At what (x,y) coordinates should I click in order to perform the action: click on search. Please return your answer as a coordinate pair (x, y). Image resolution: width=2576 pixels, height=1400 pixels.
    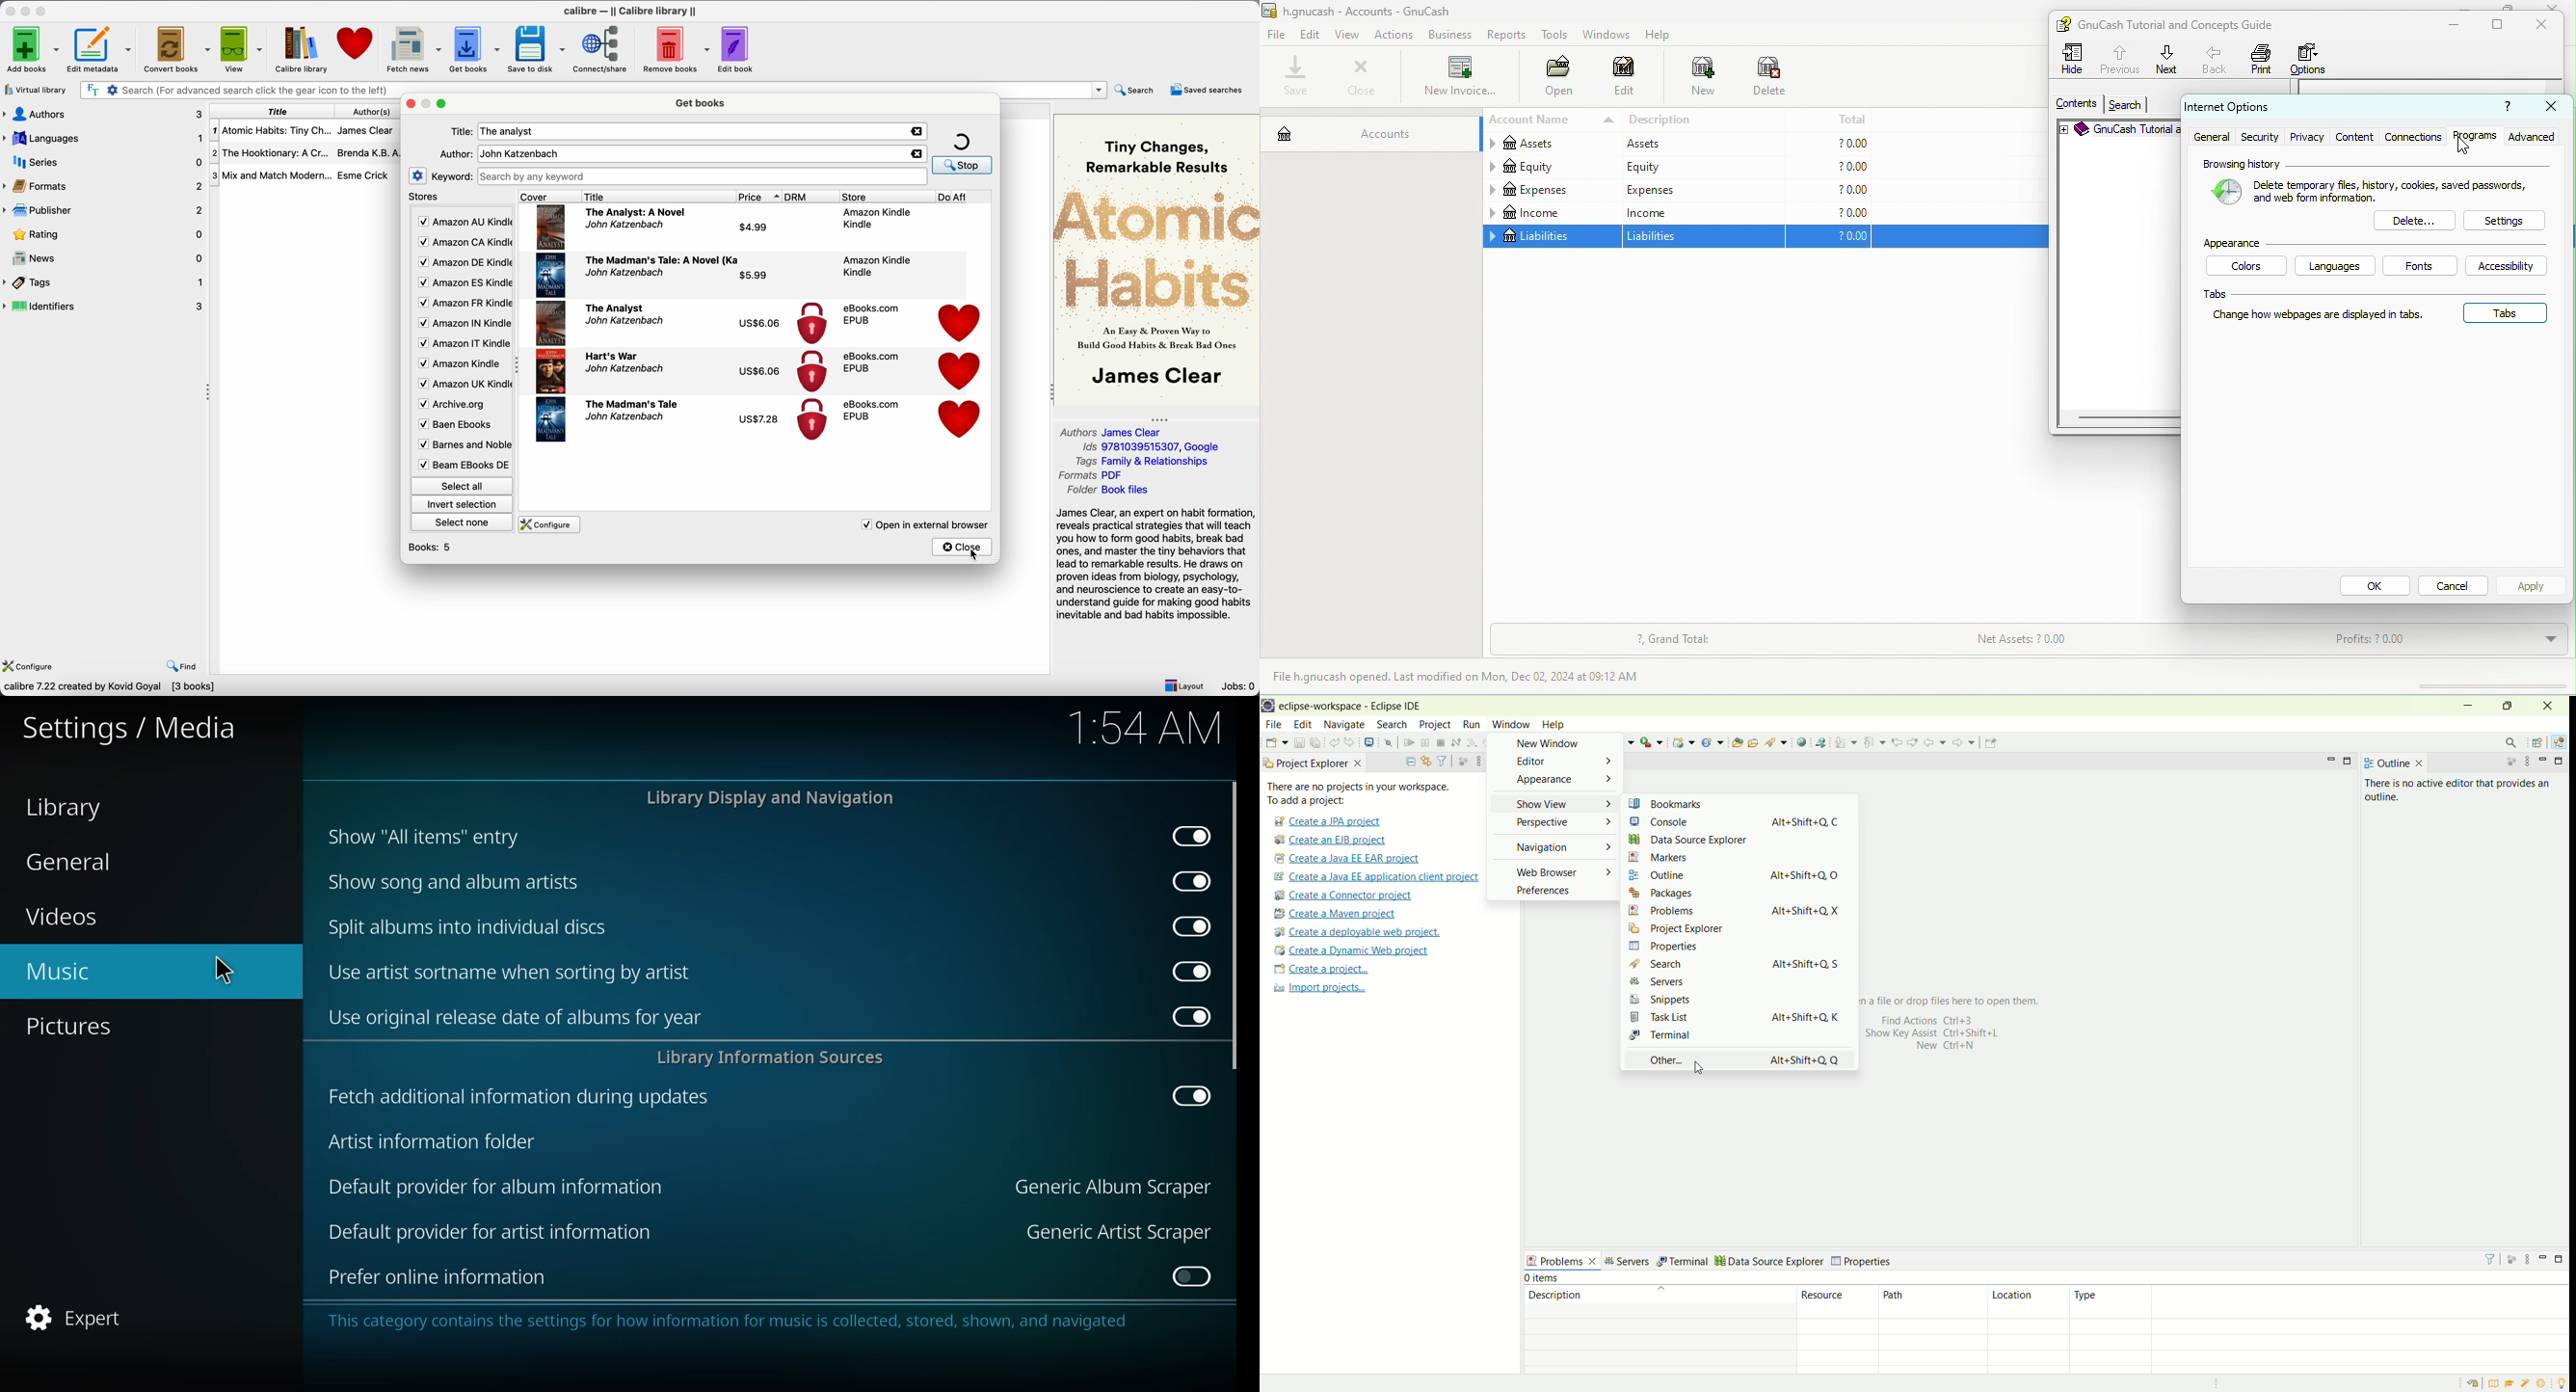
    Looking at the image, I should click on (2125, 105).